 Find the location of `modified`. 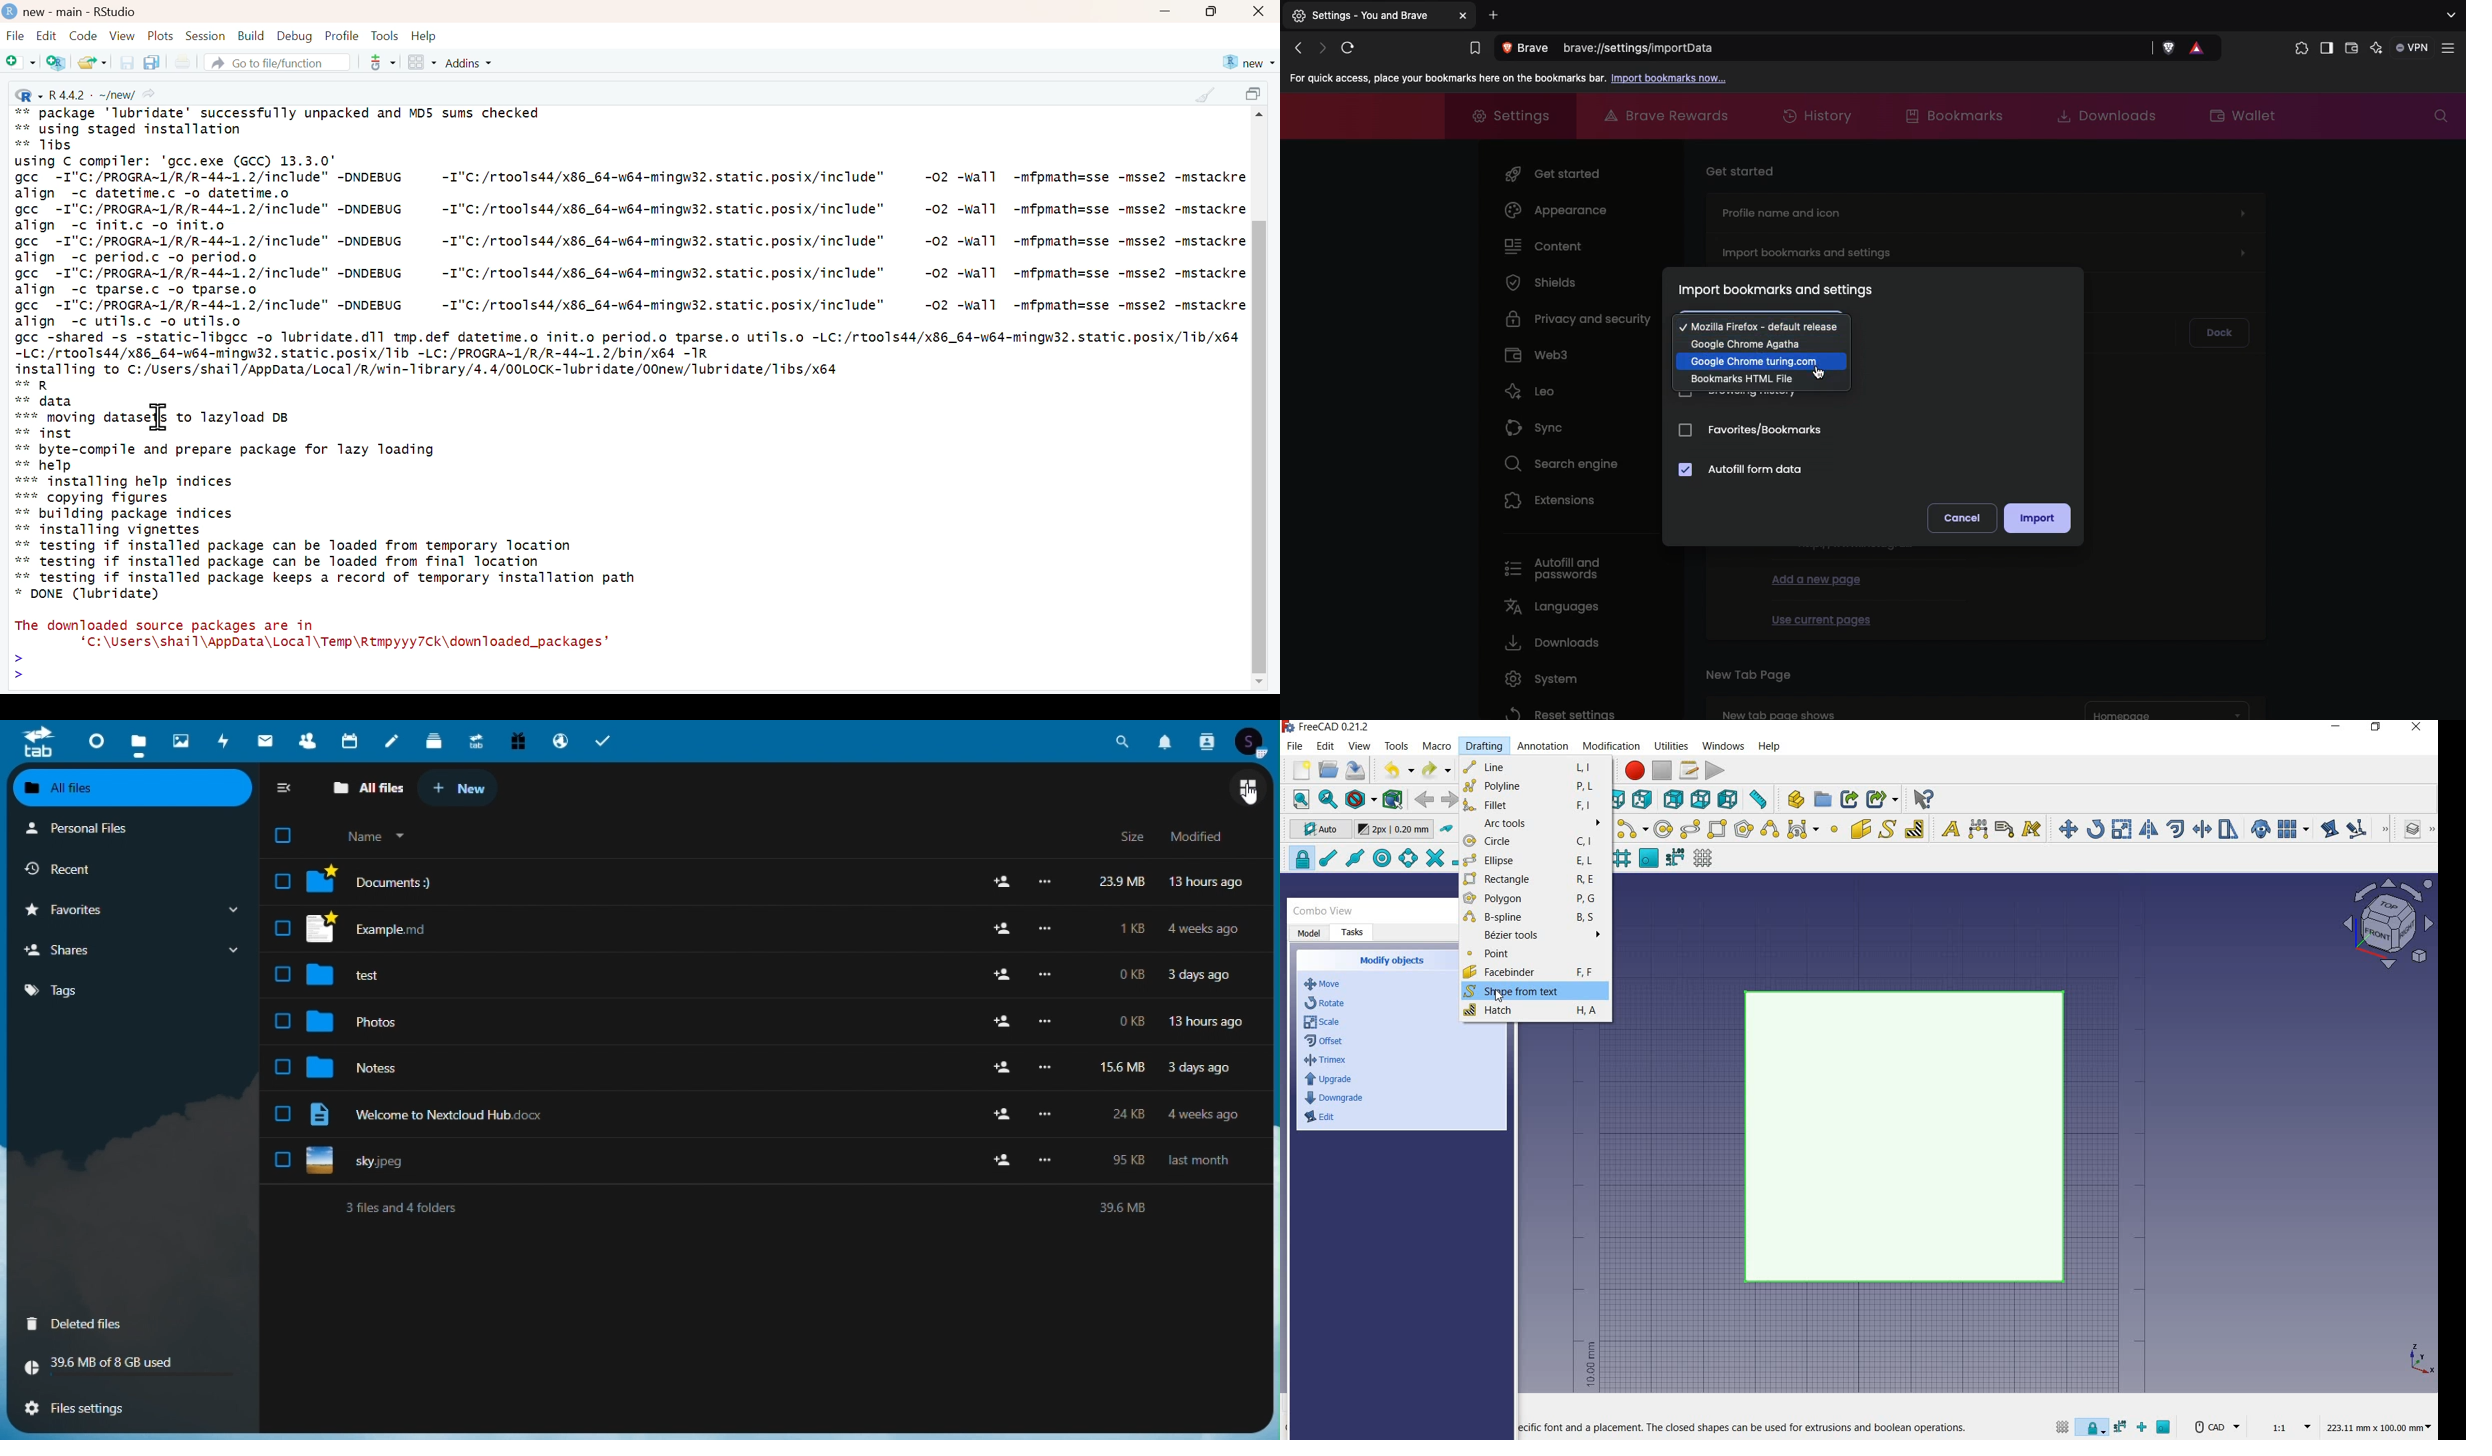

modified is located at coordinates (1201, 836).